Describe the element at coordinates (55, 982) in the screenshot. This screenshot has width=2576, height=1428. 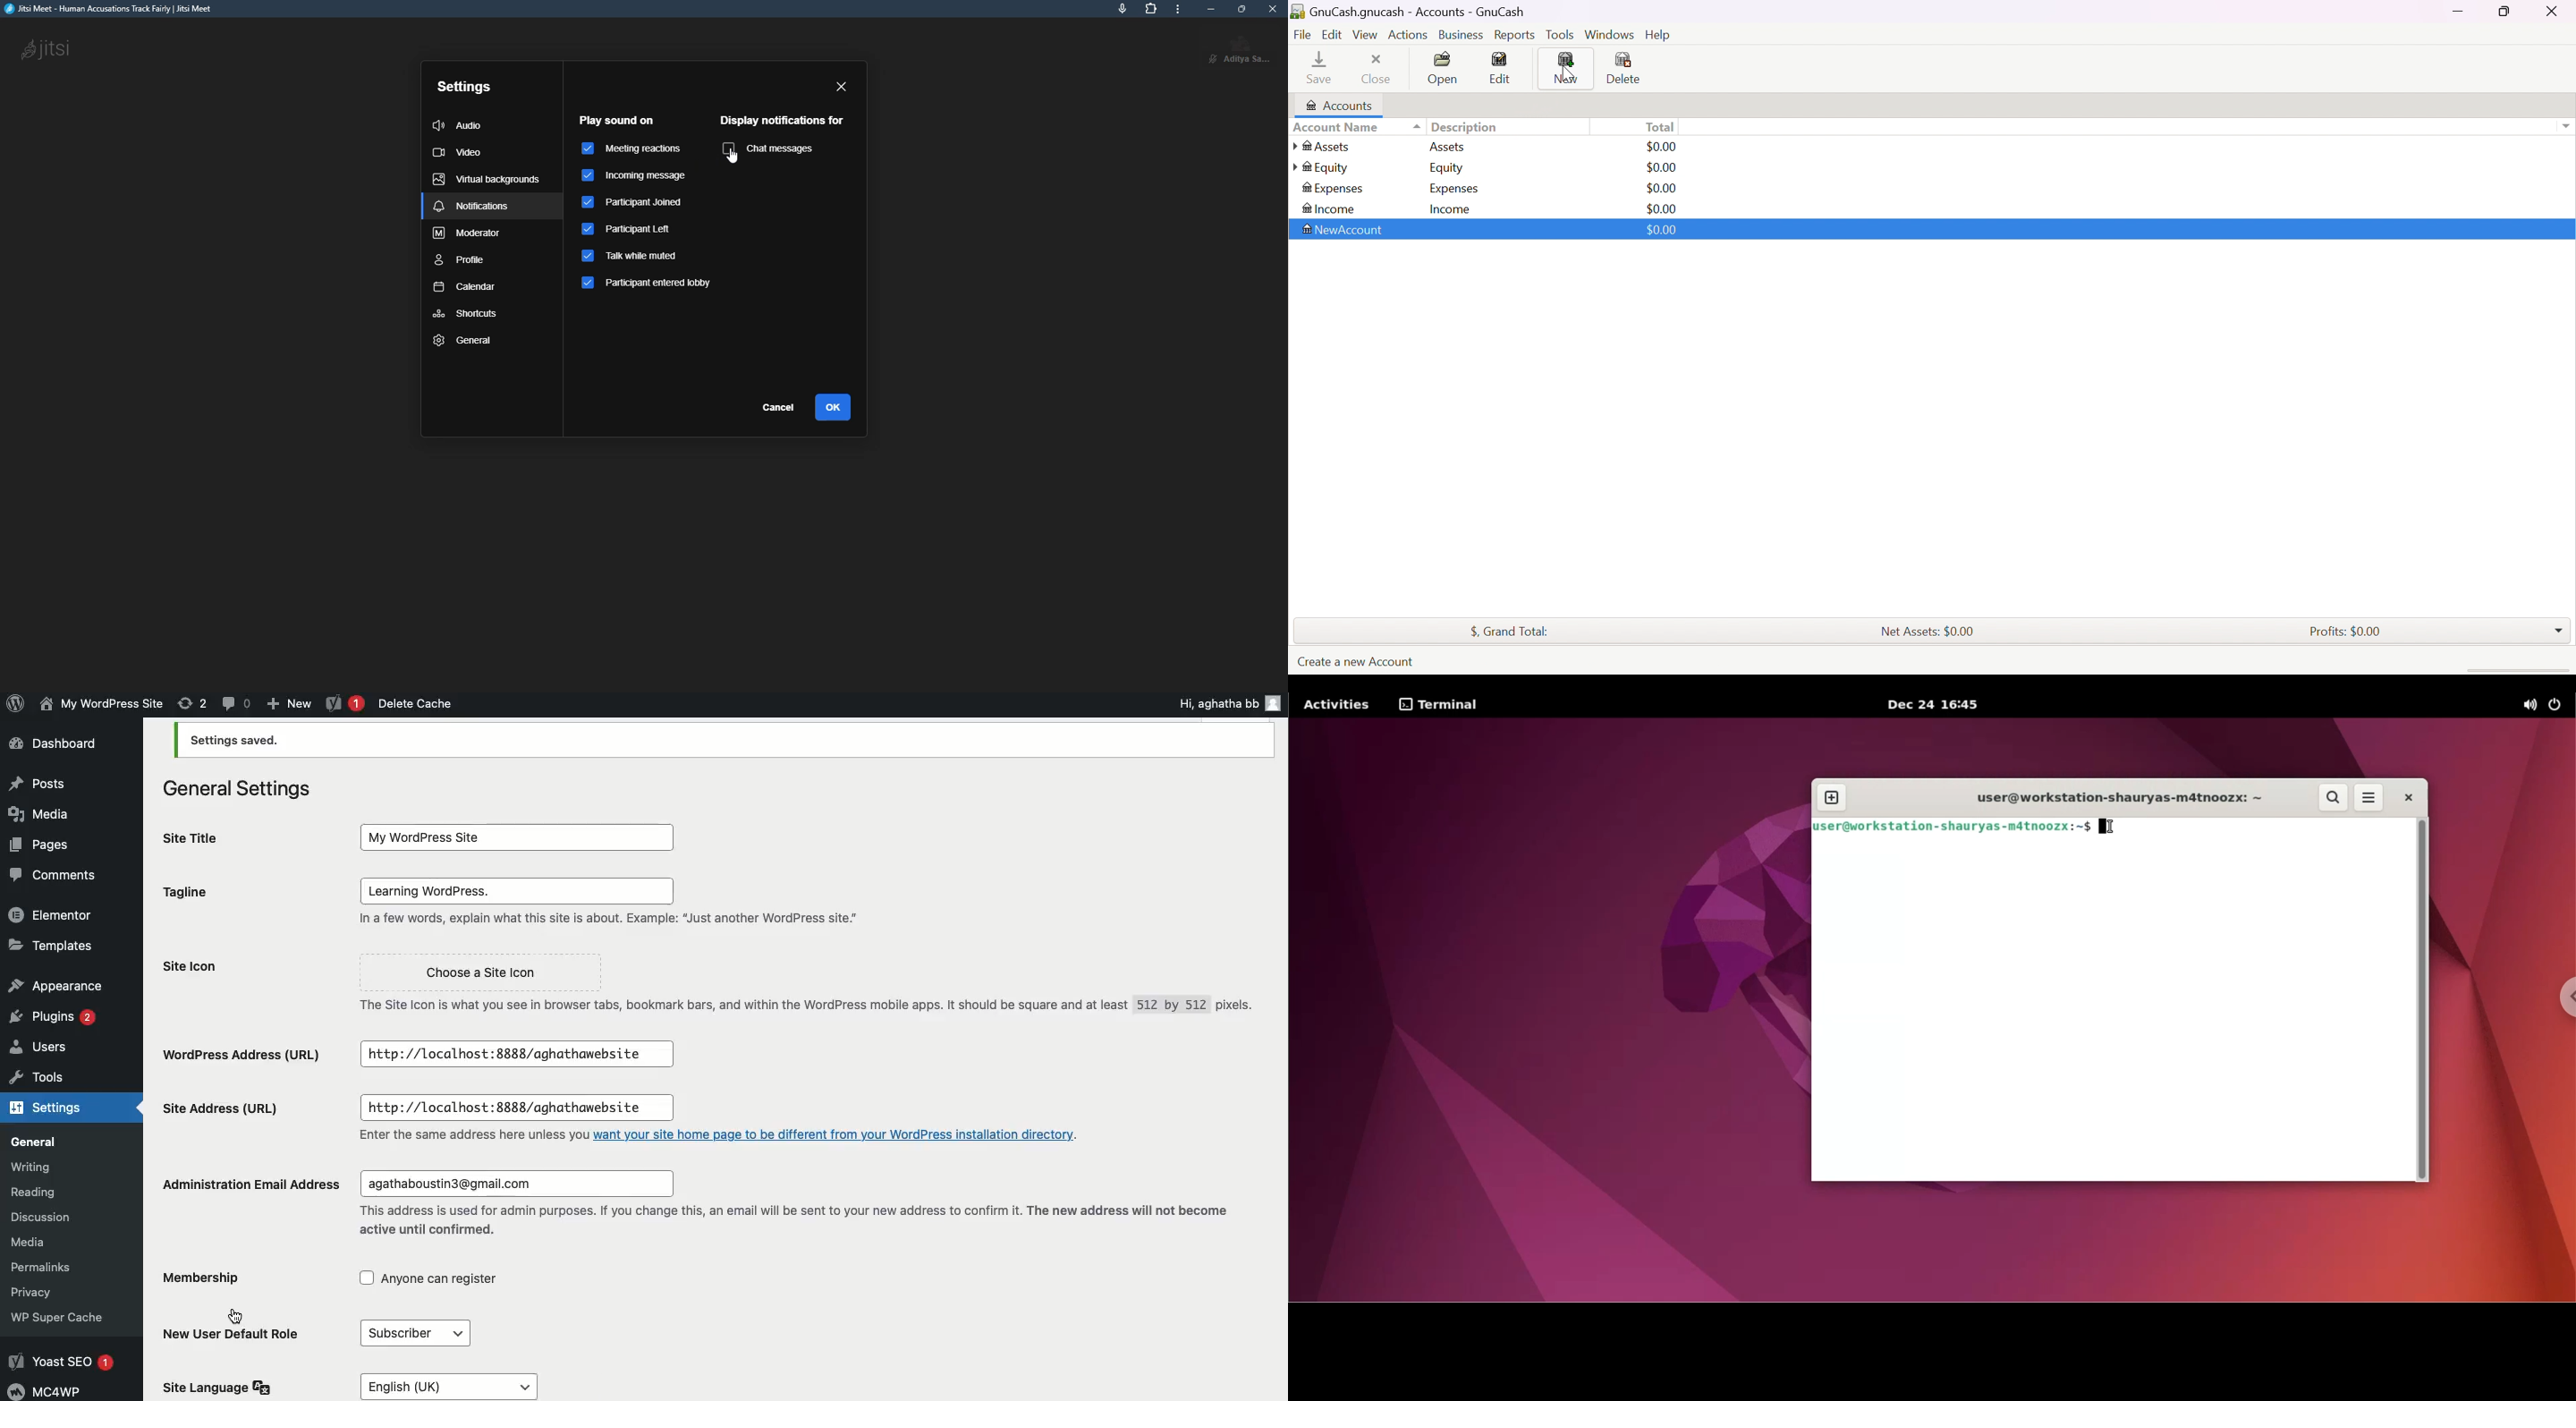
I see `Appearance` at that location.